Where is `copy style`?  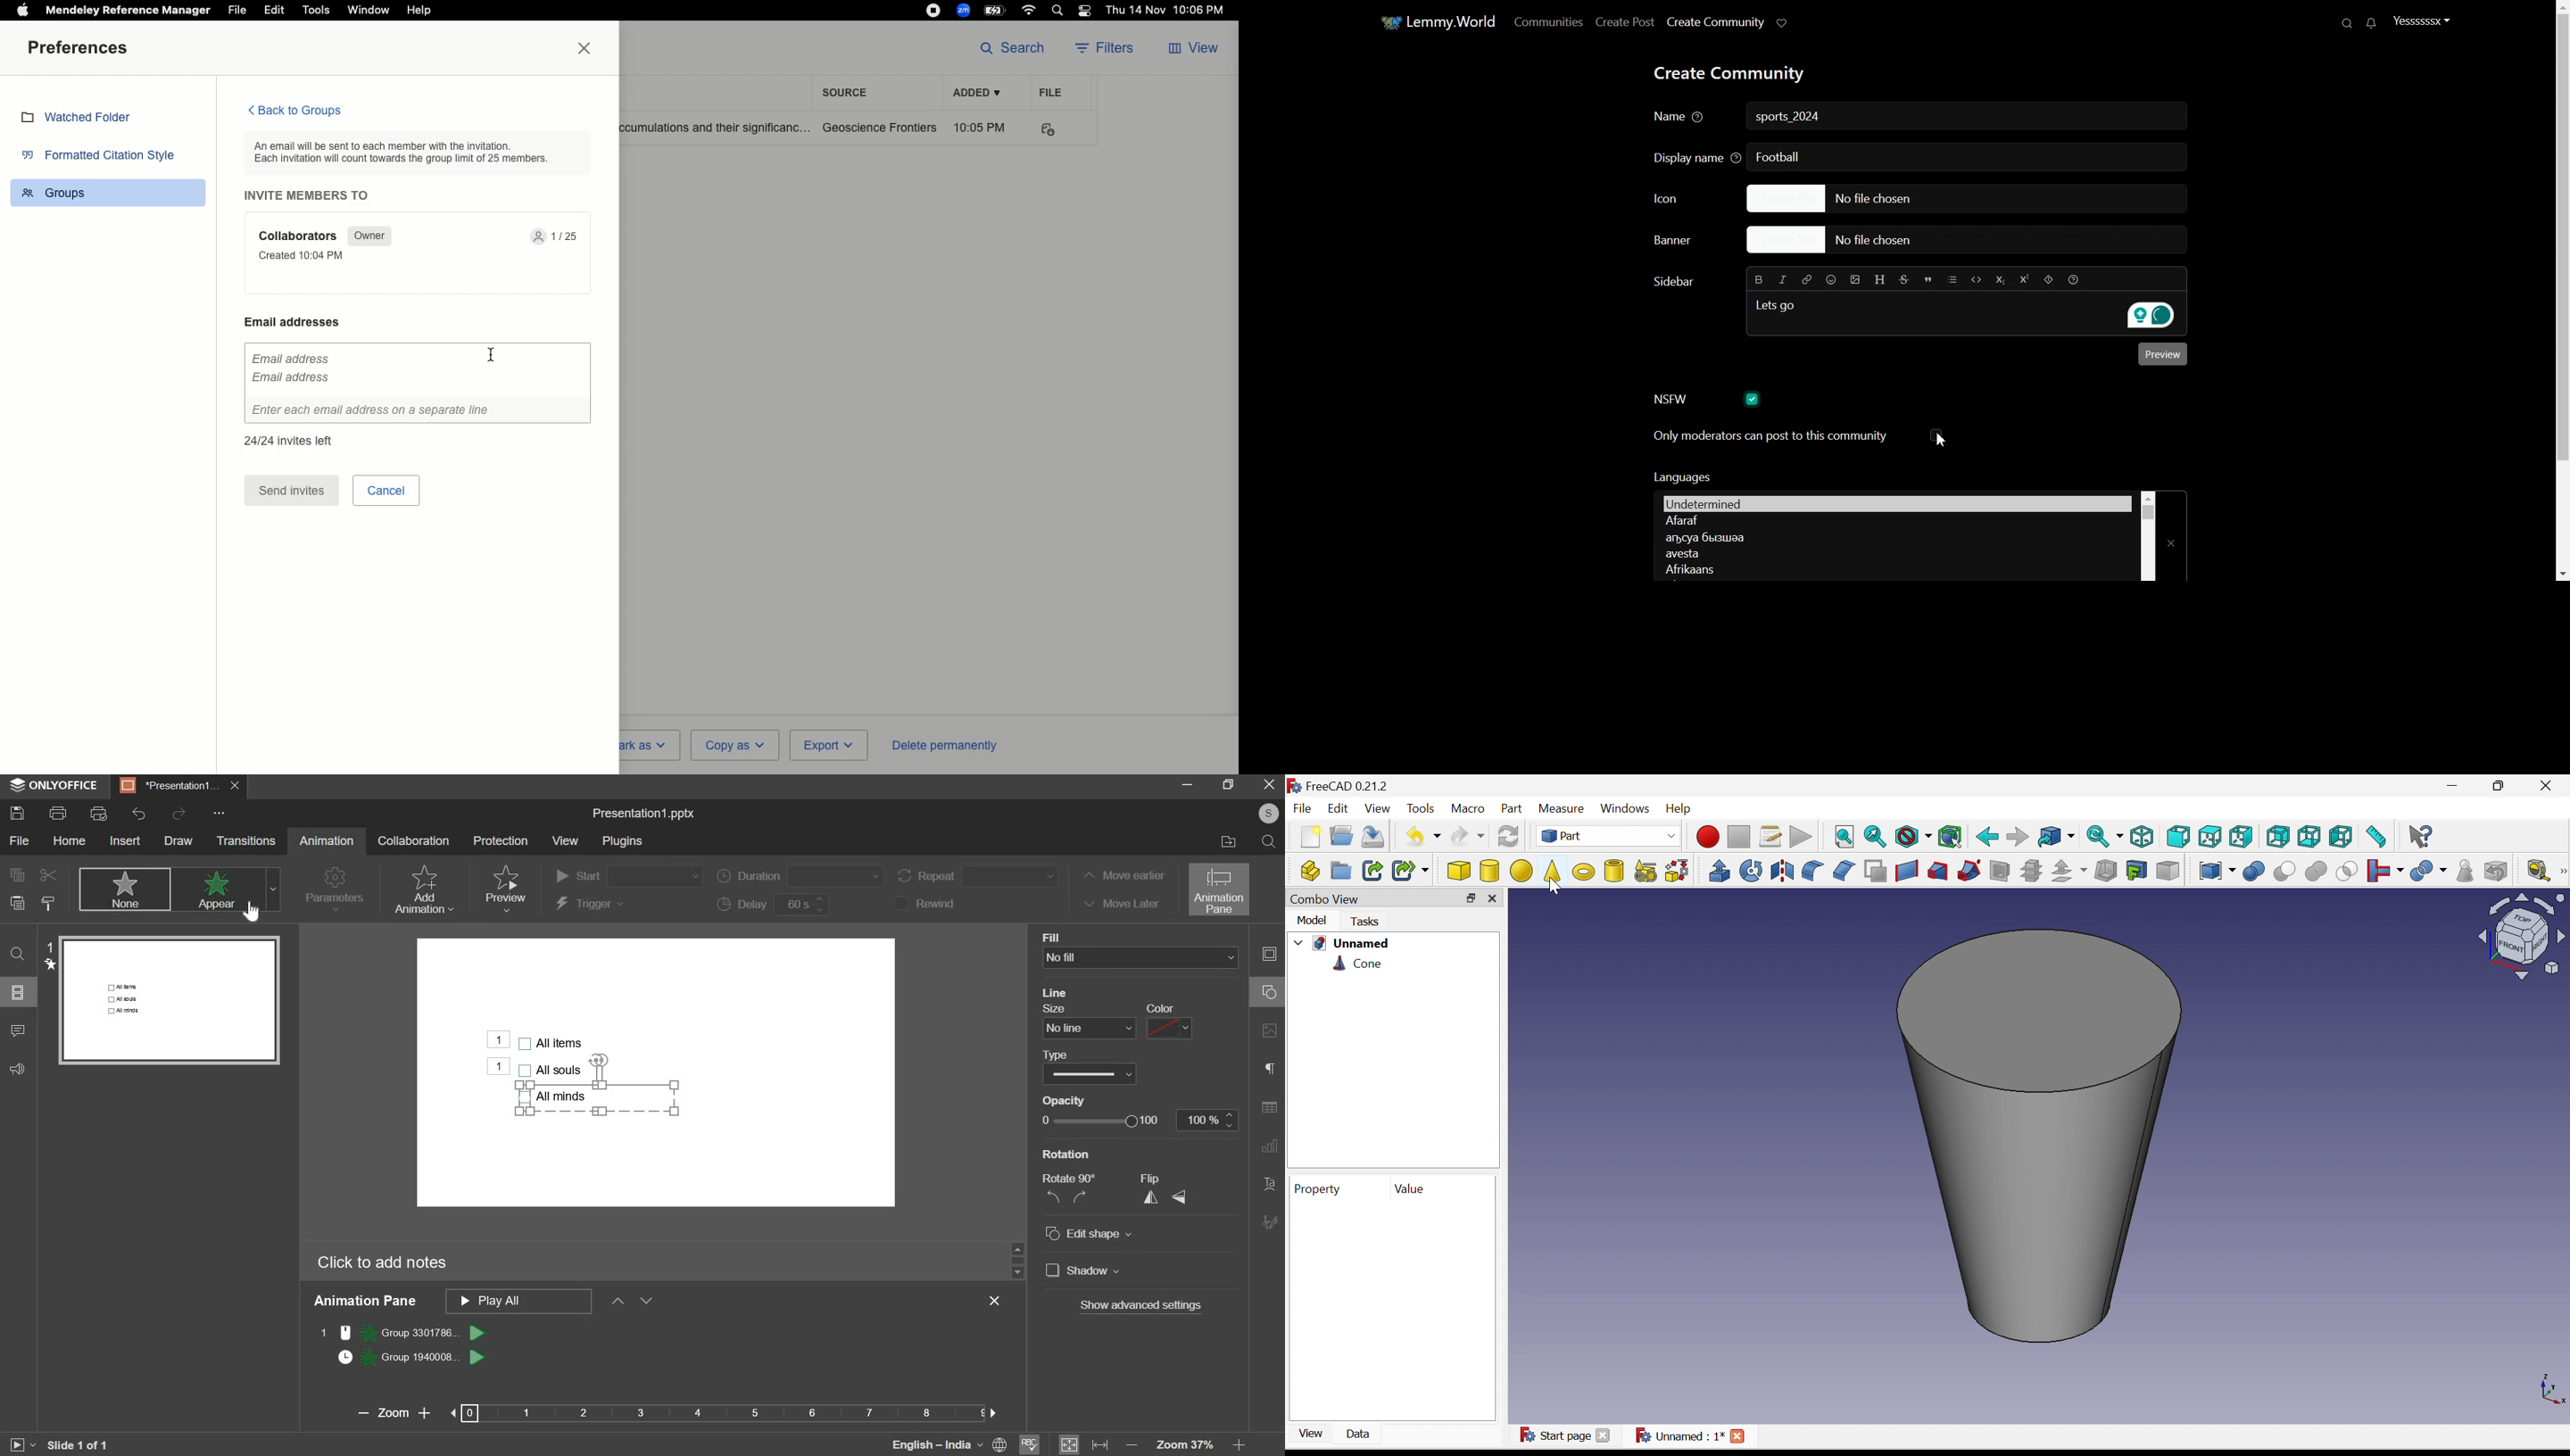 copy style is located at coordinates (50, 903).